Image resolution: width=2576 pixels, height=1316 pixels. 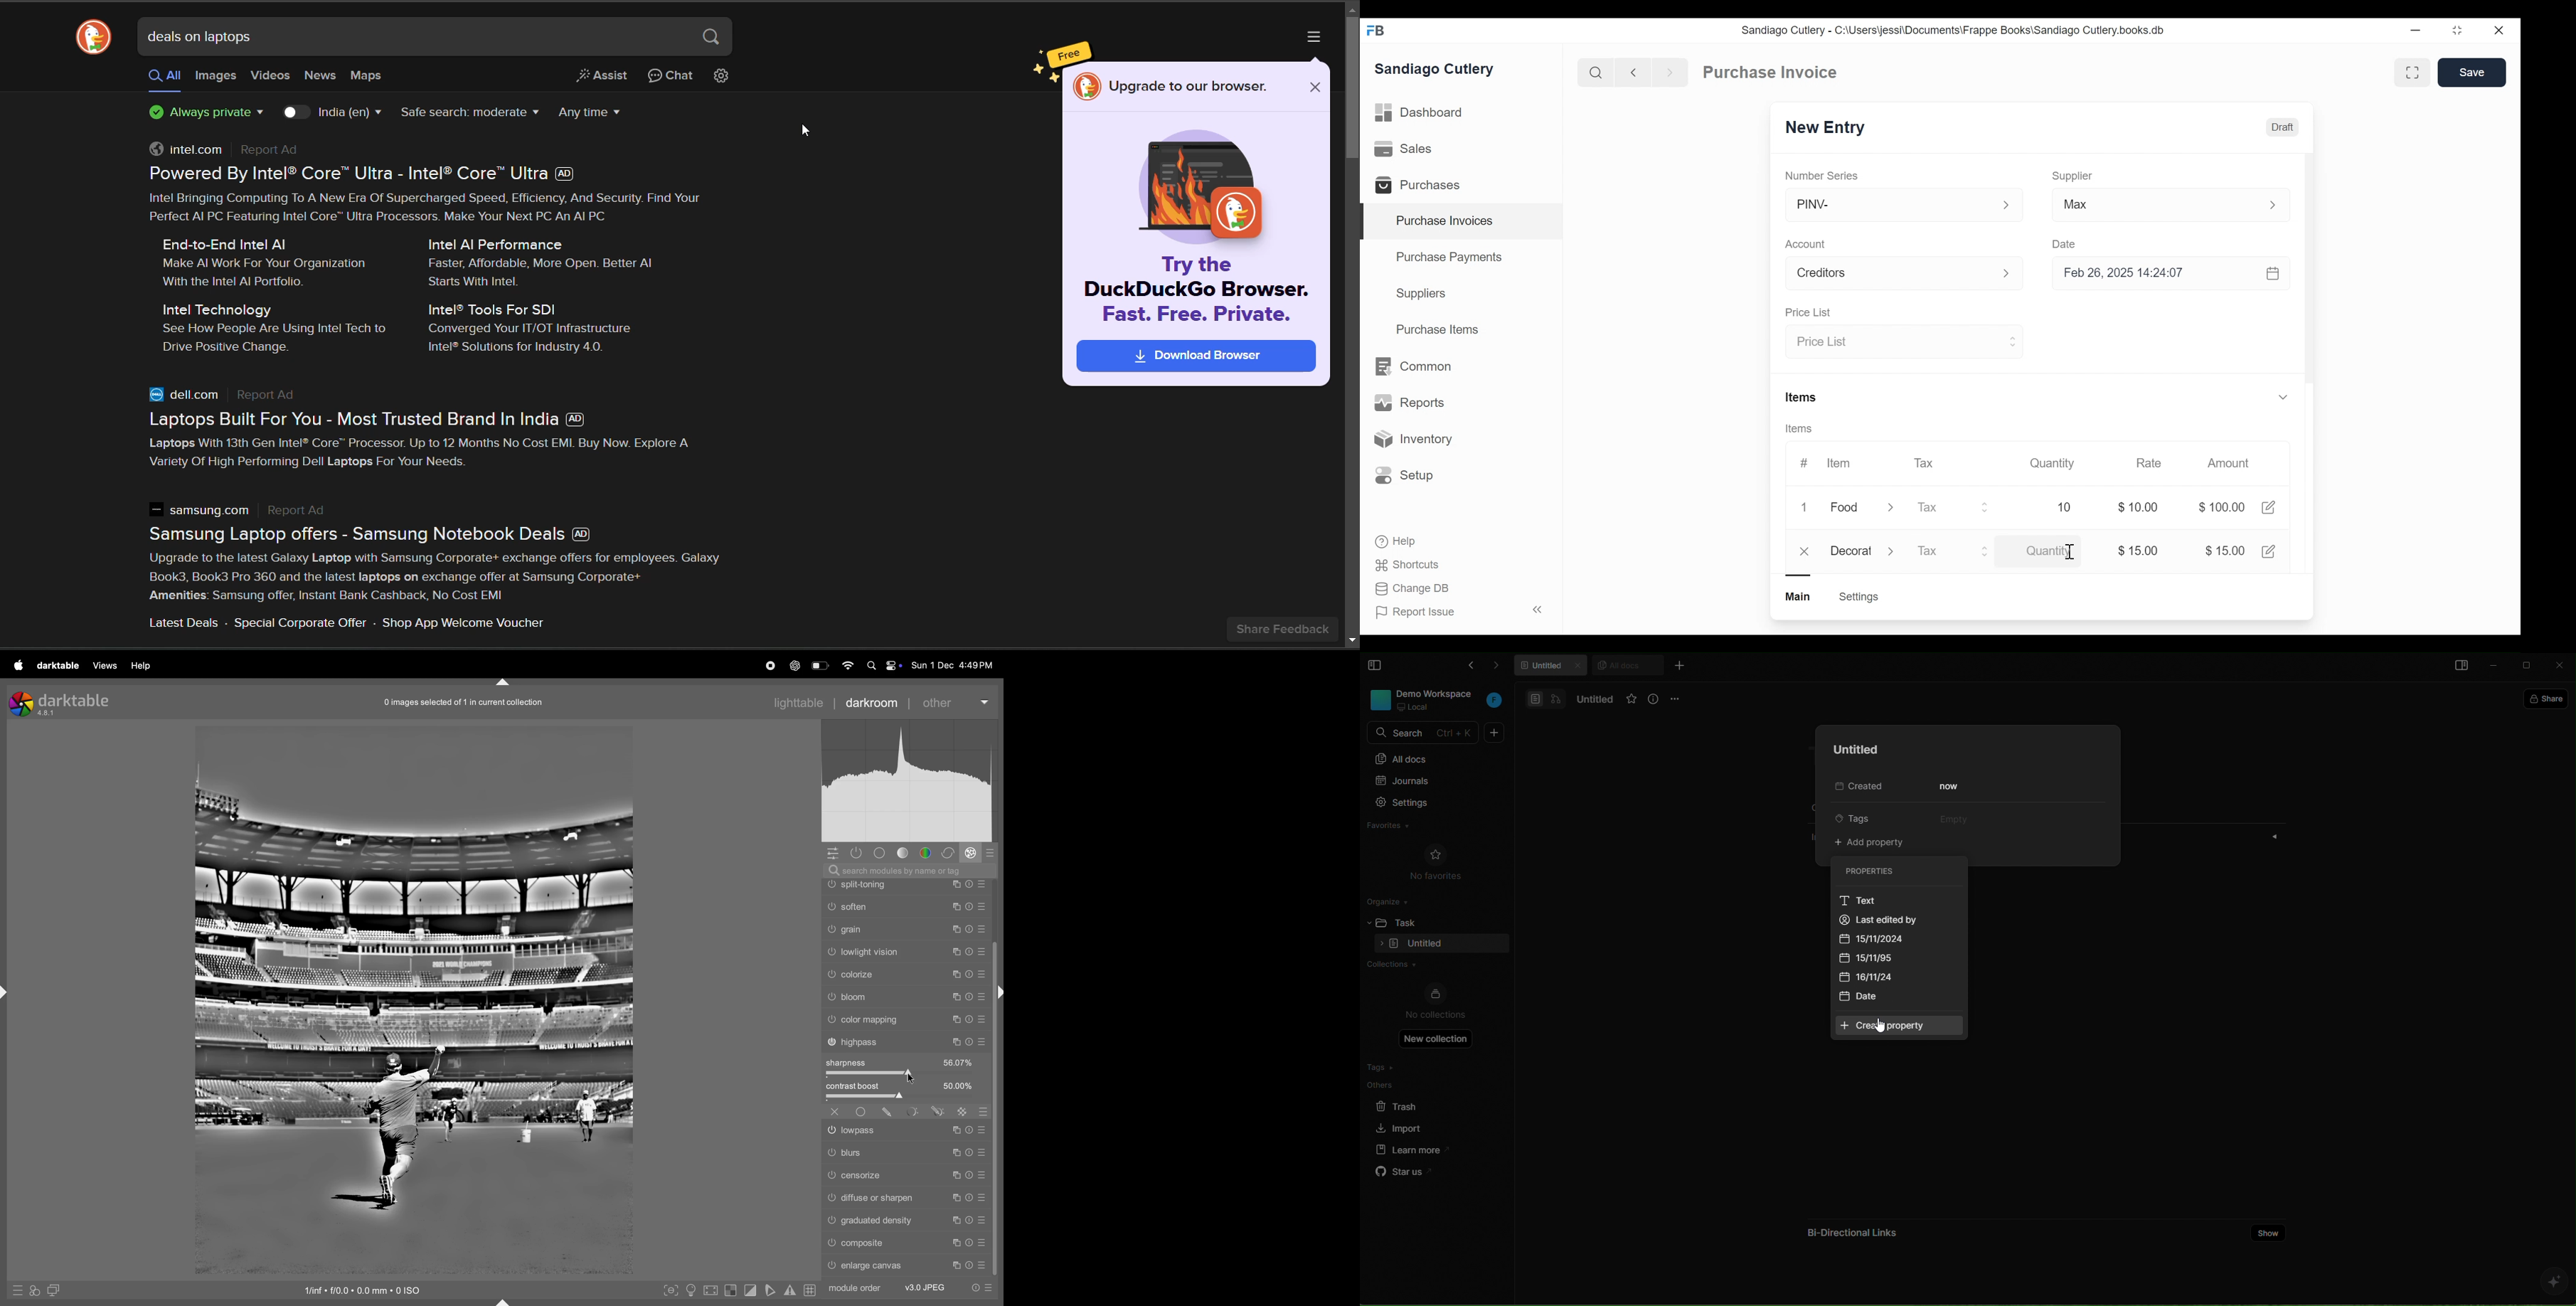 I want to click on toggle raw indication exposure, so click(x=730, y=1291).